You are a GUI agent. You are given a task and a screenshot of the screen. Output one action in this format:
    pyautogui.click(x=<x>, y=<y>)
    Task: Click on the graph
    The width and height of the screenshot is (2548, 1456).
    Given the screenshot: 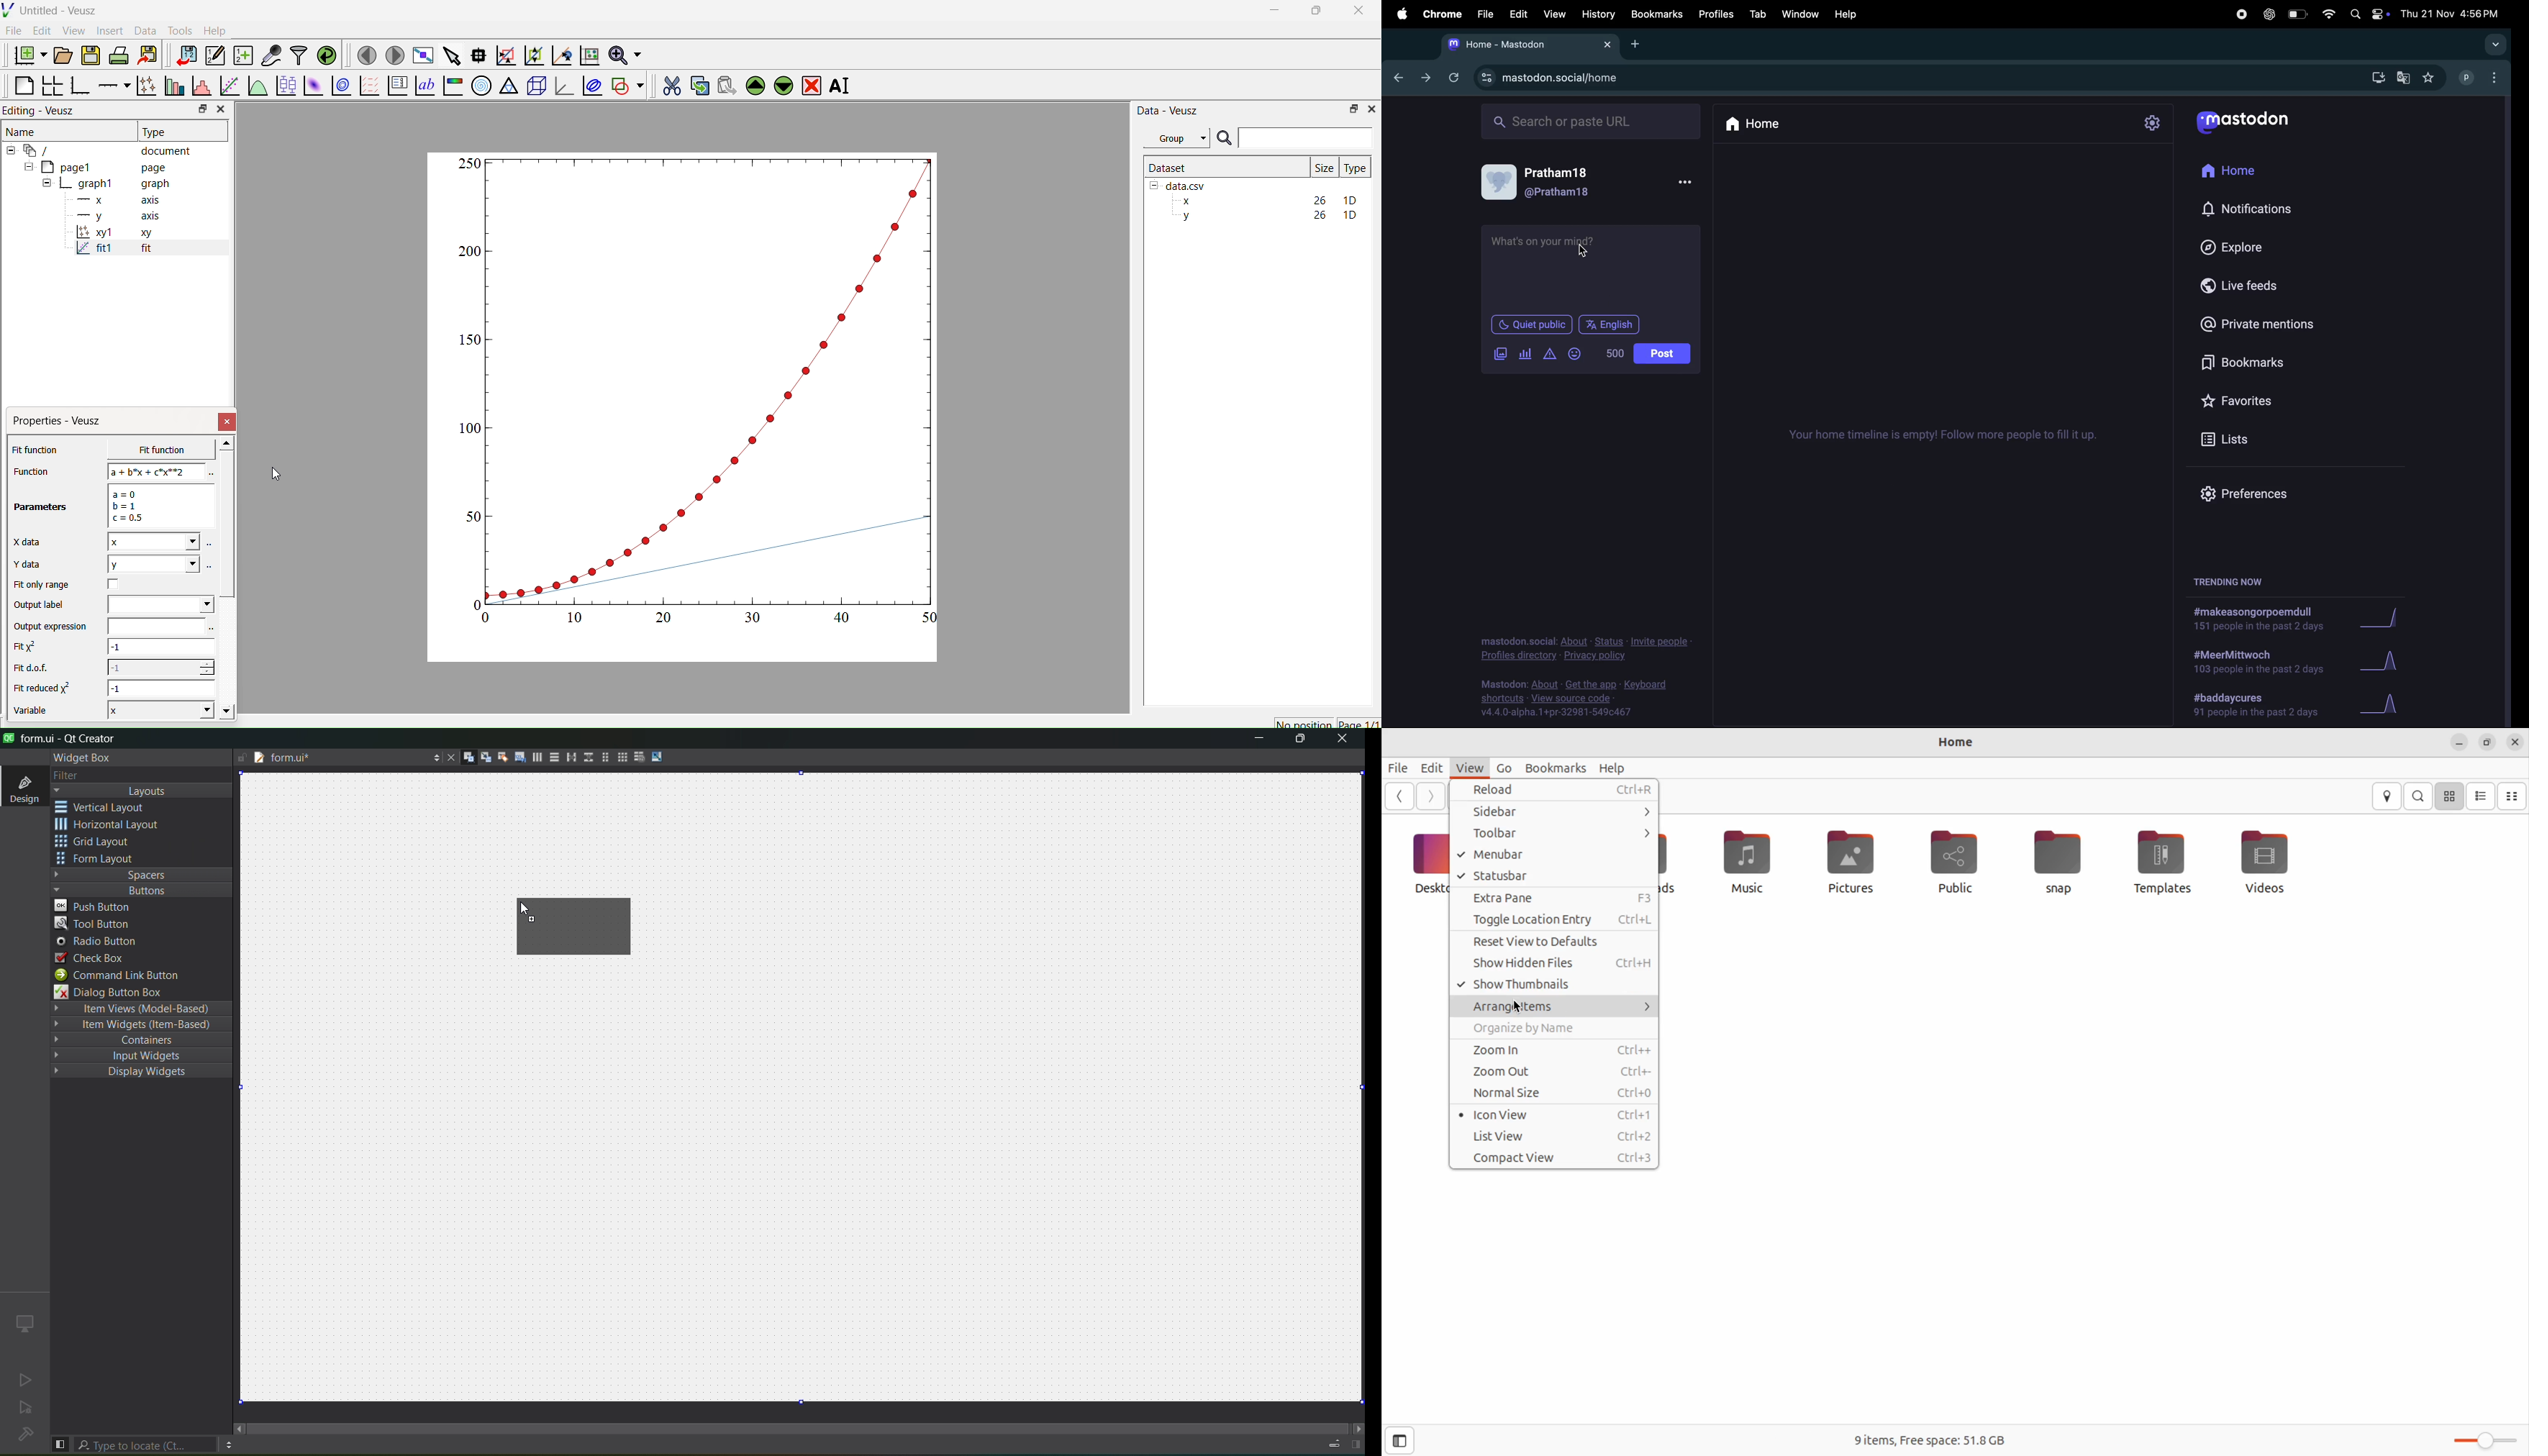 What is the action you would take?
    pyautogui.click(x=2384, y=705)
    